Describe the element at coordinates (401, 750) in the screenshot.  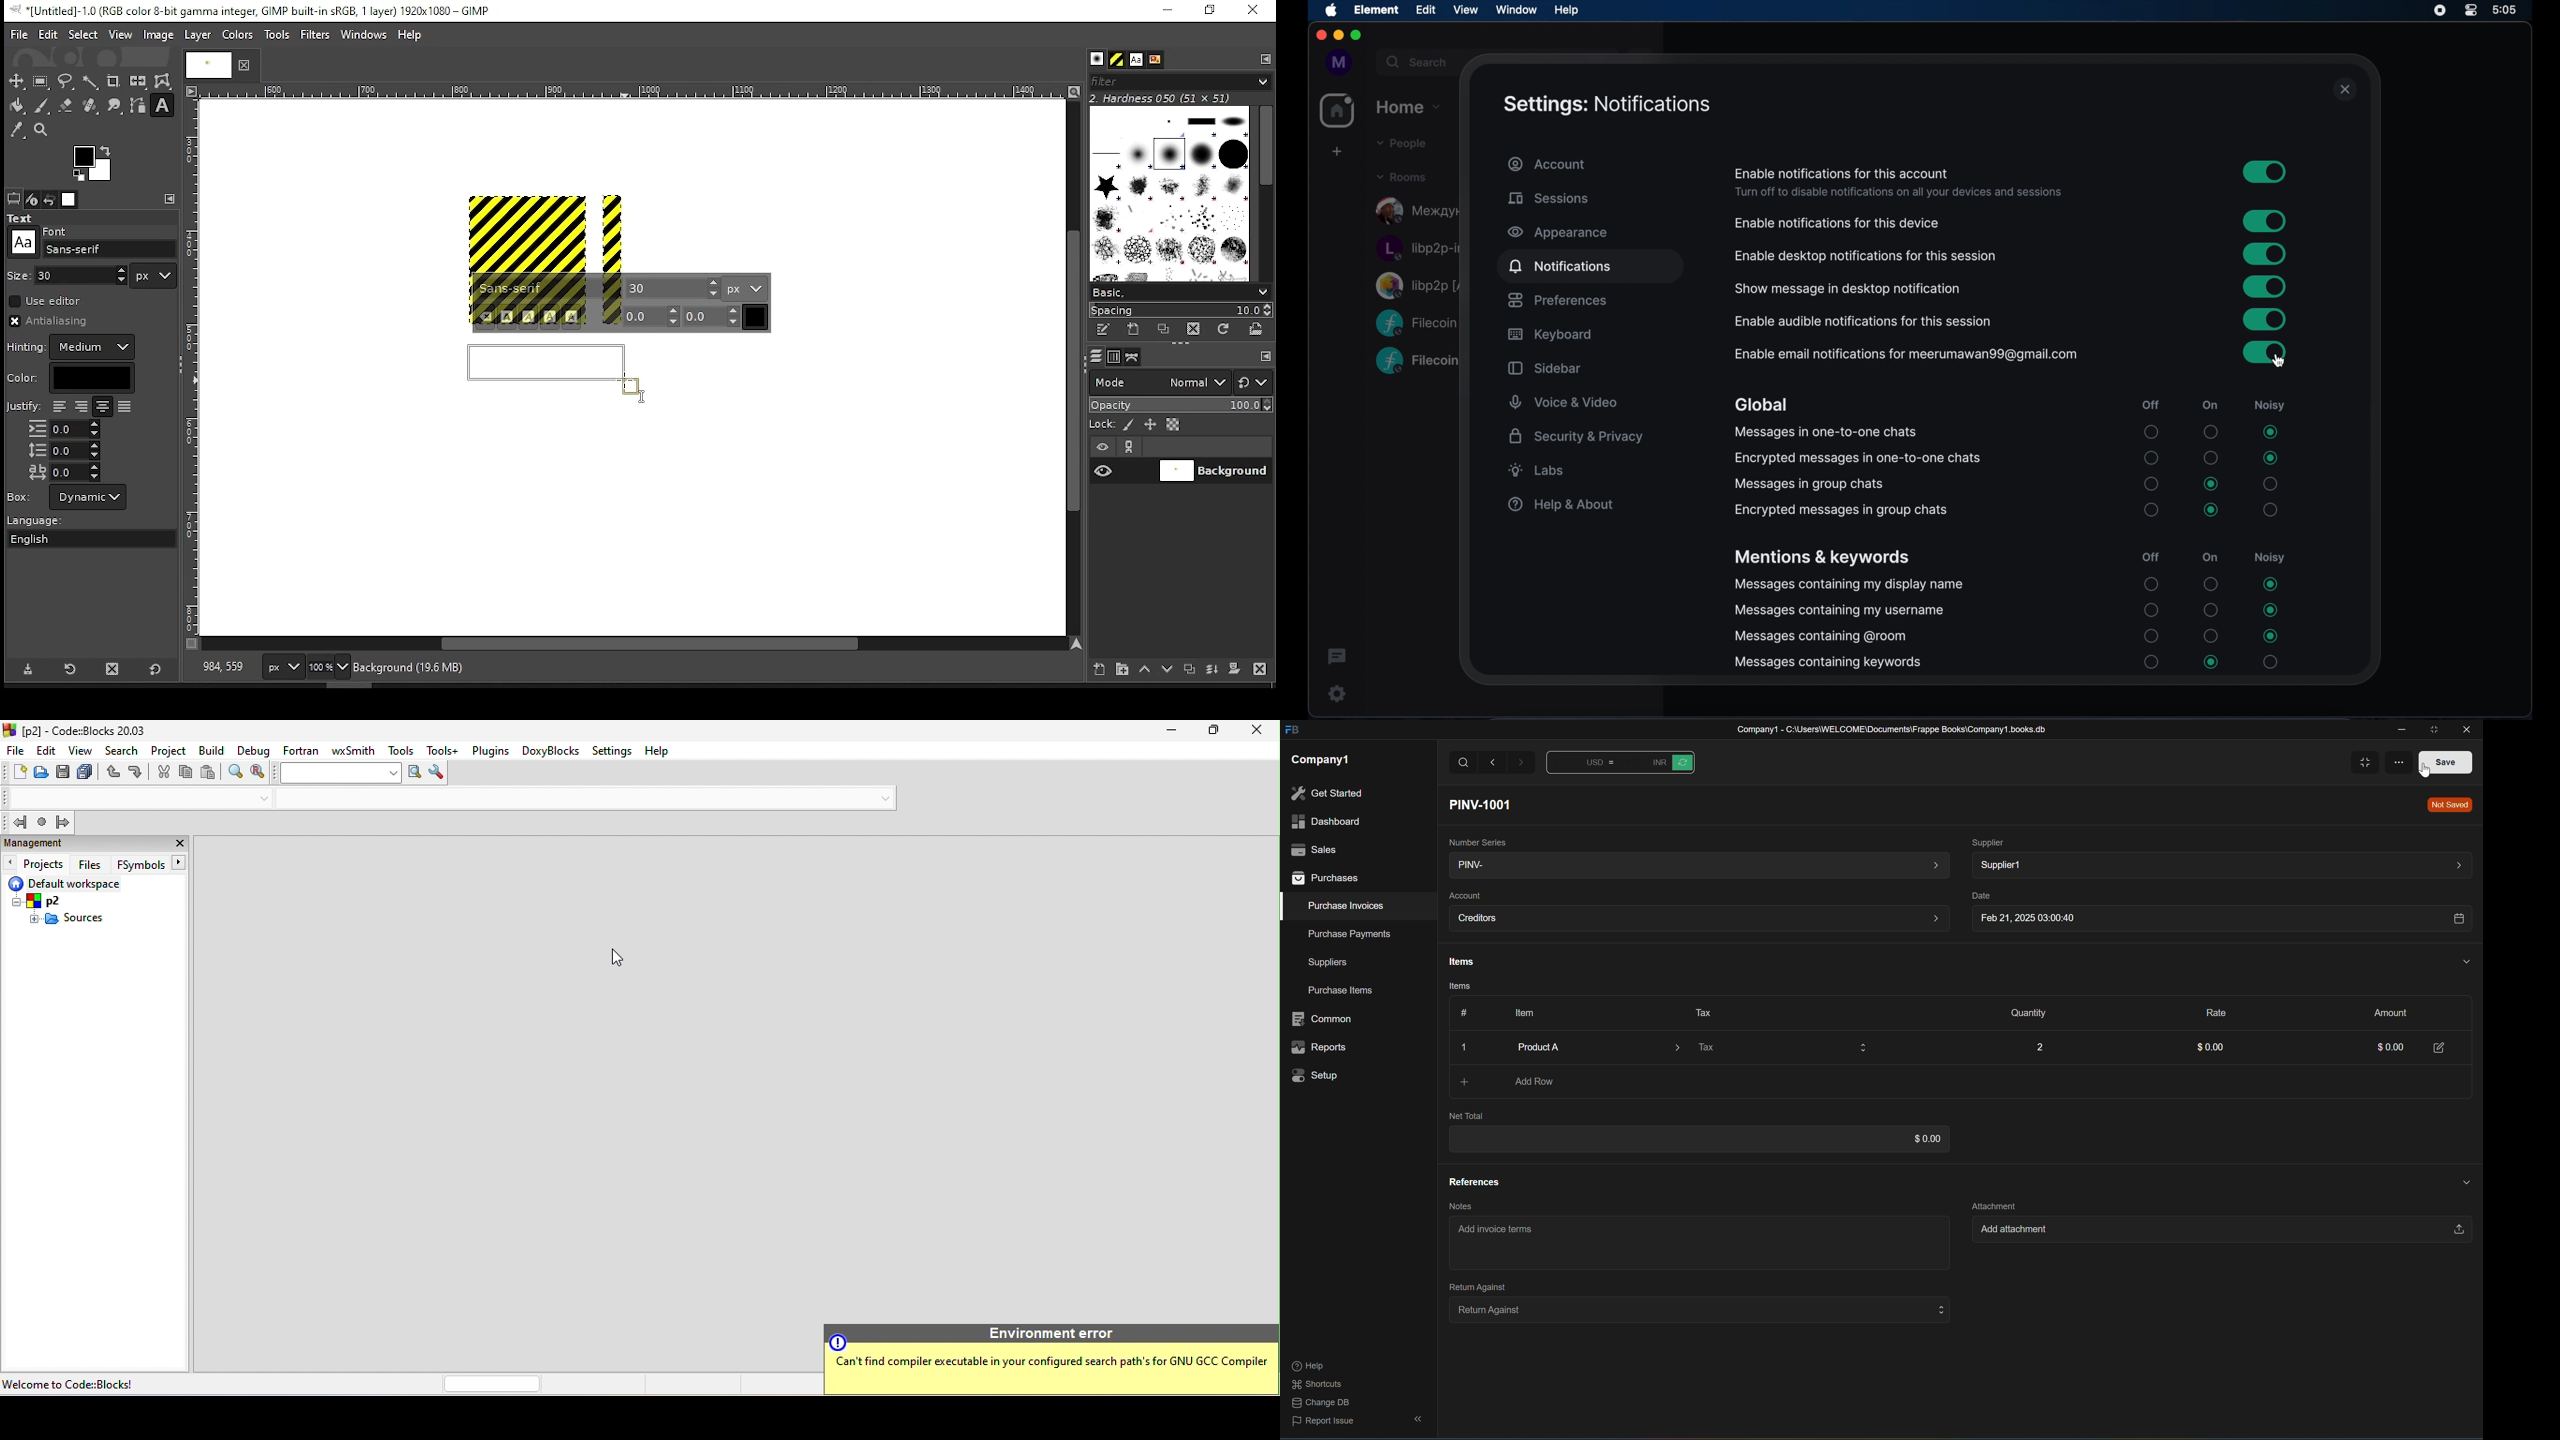
I see `tools` at that location.